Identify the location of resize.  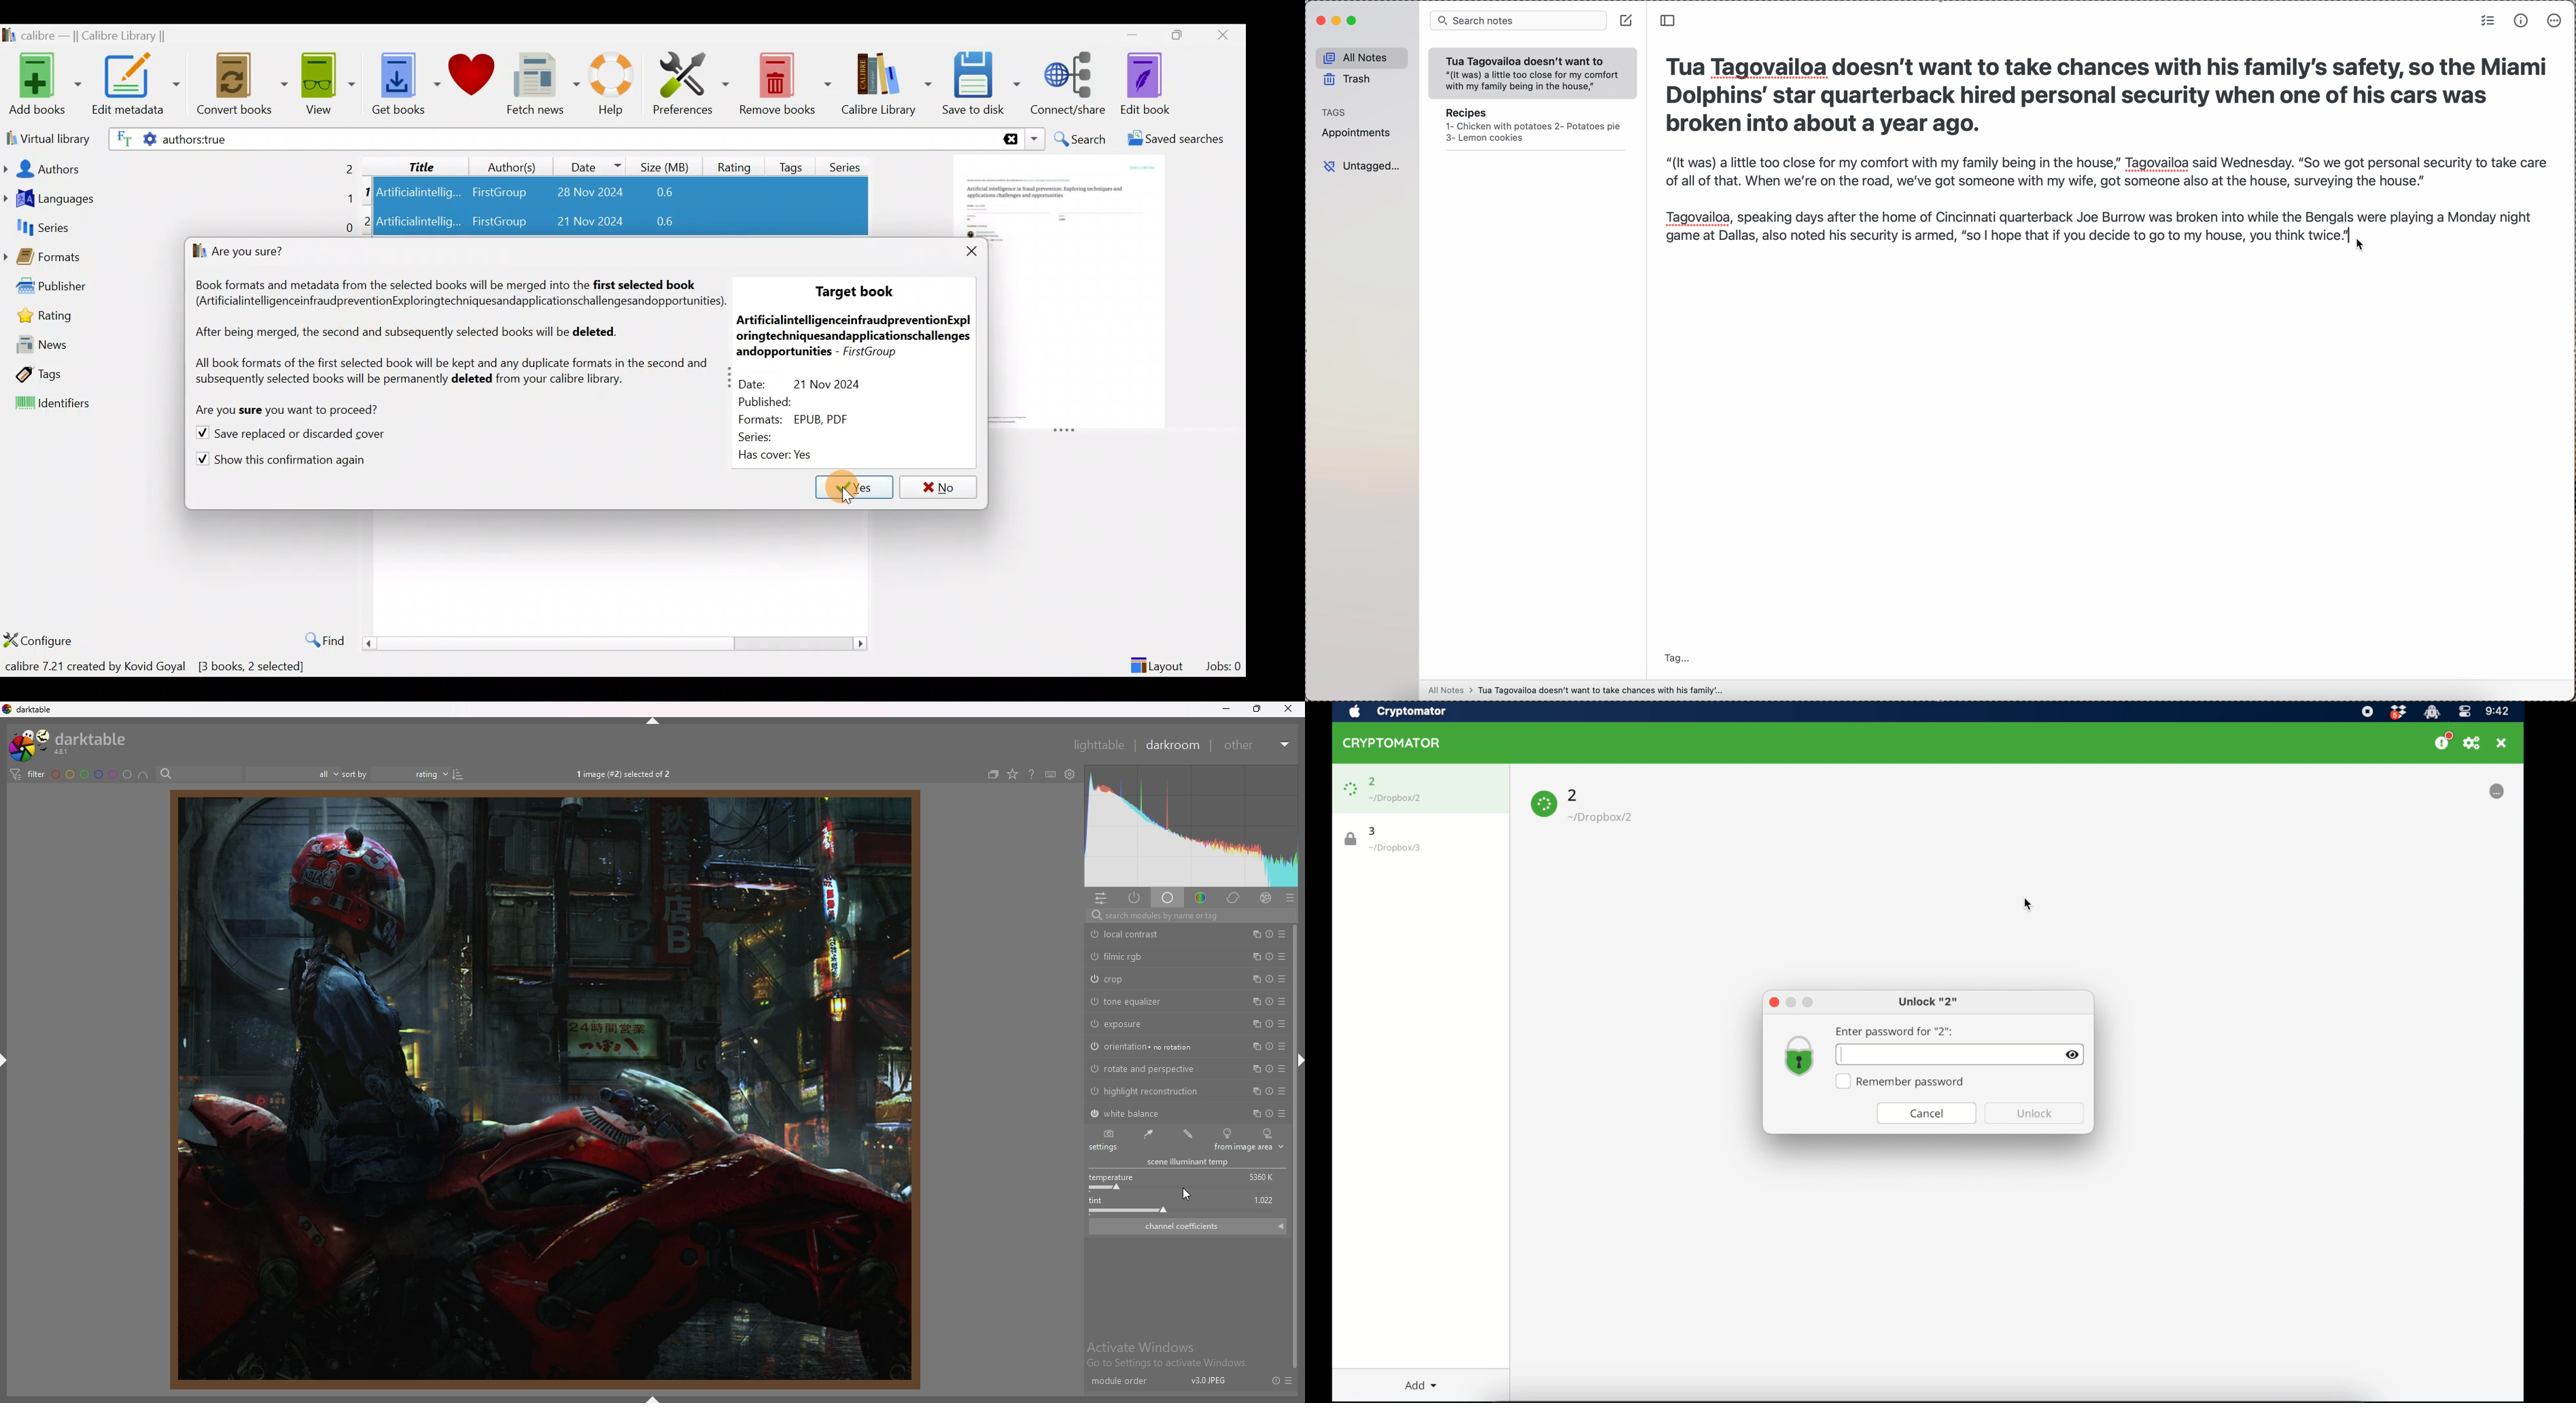
(1255, 709).